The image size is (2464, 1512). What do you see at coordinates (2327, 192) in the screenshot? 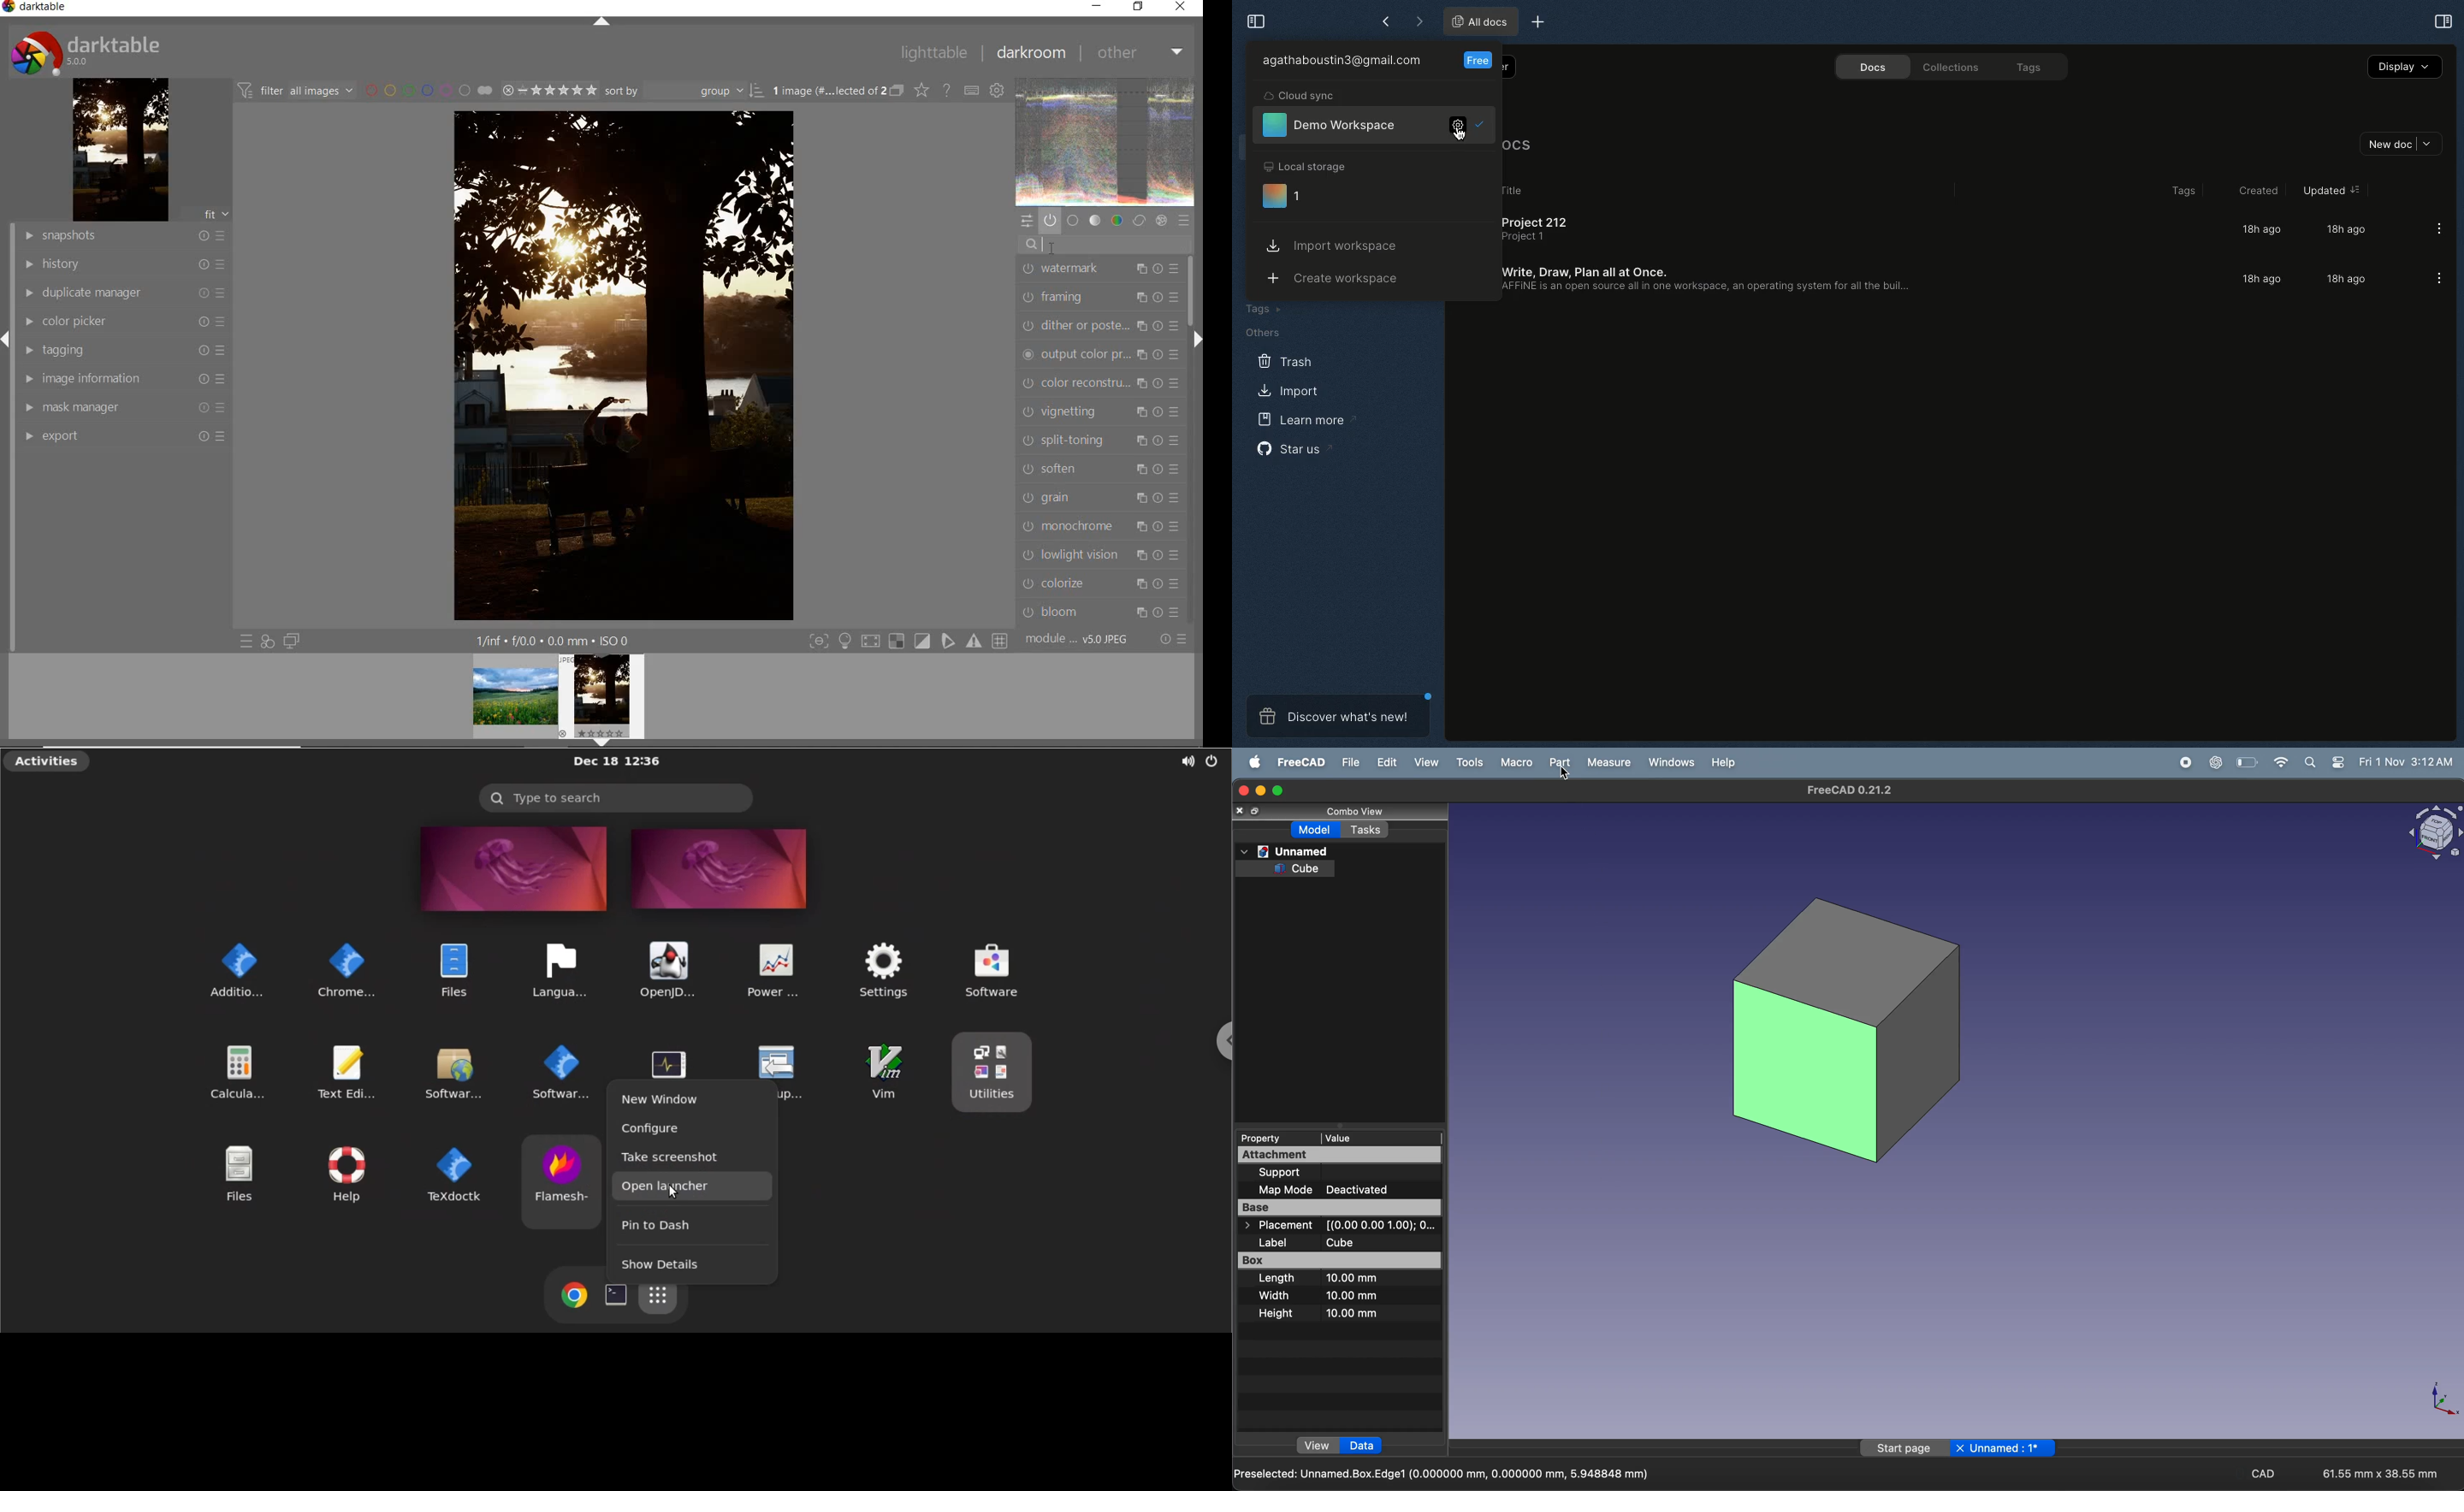
I see `Updated` at bounding box center [2327, 192].